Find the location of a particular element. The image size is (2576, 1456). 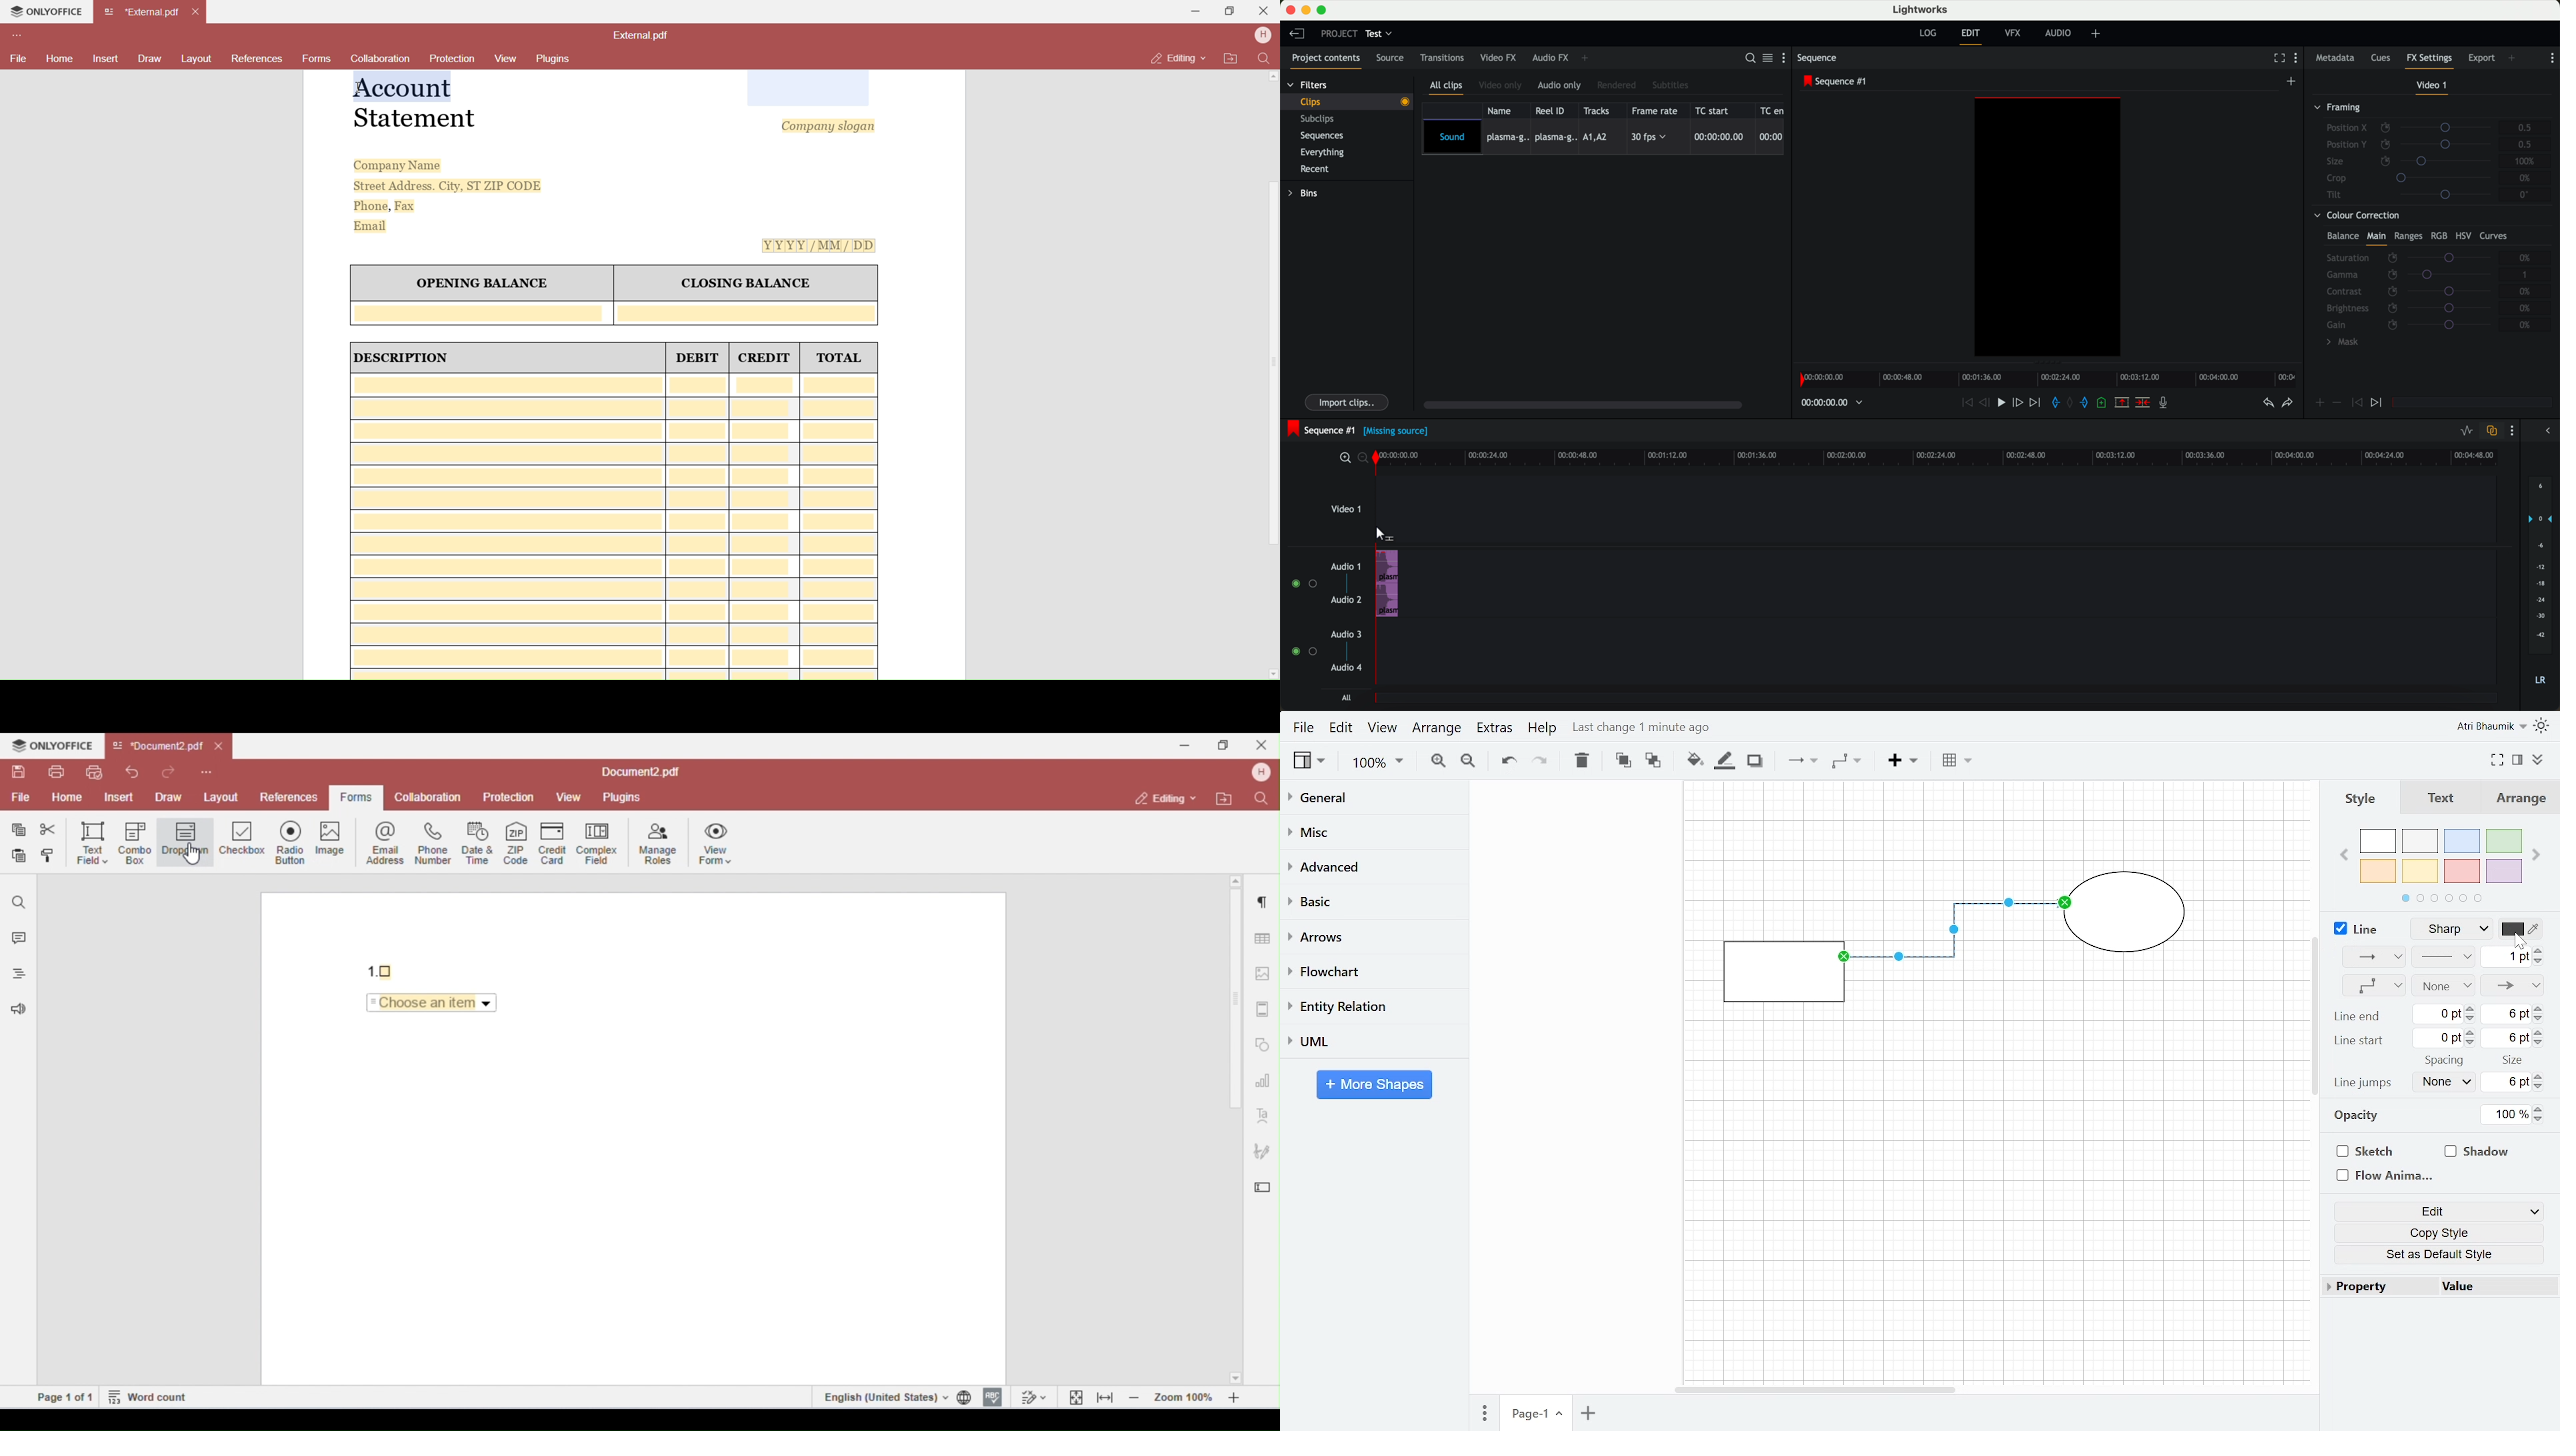

User is located at coordinates (1263, 36).